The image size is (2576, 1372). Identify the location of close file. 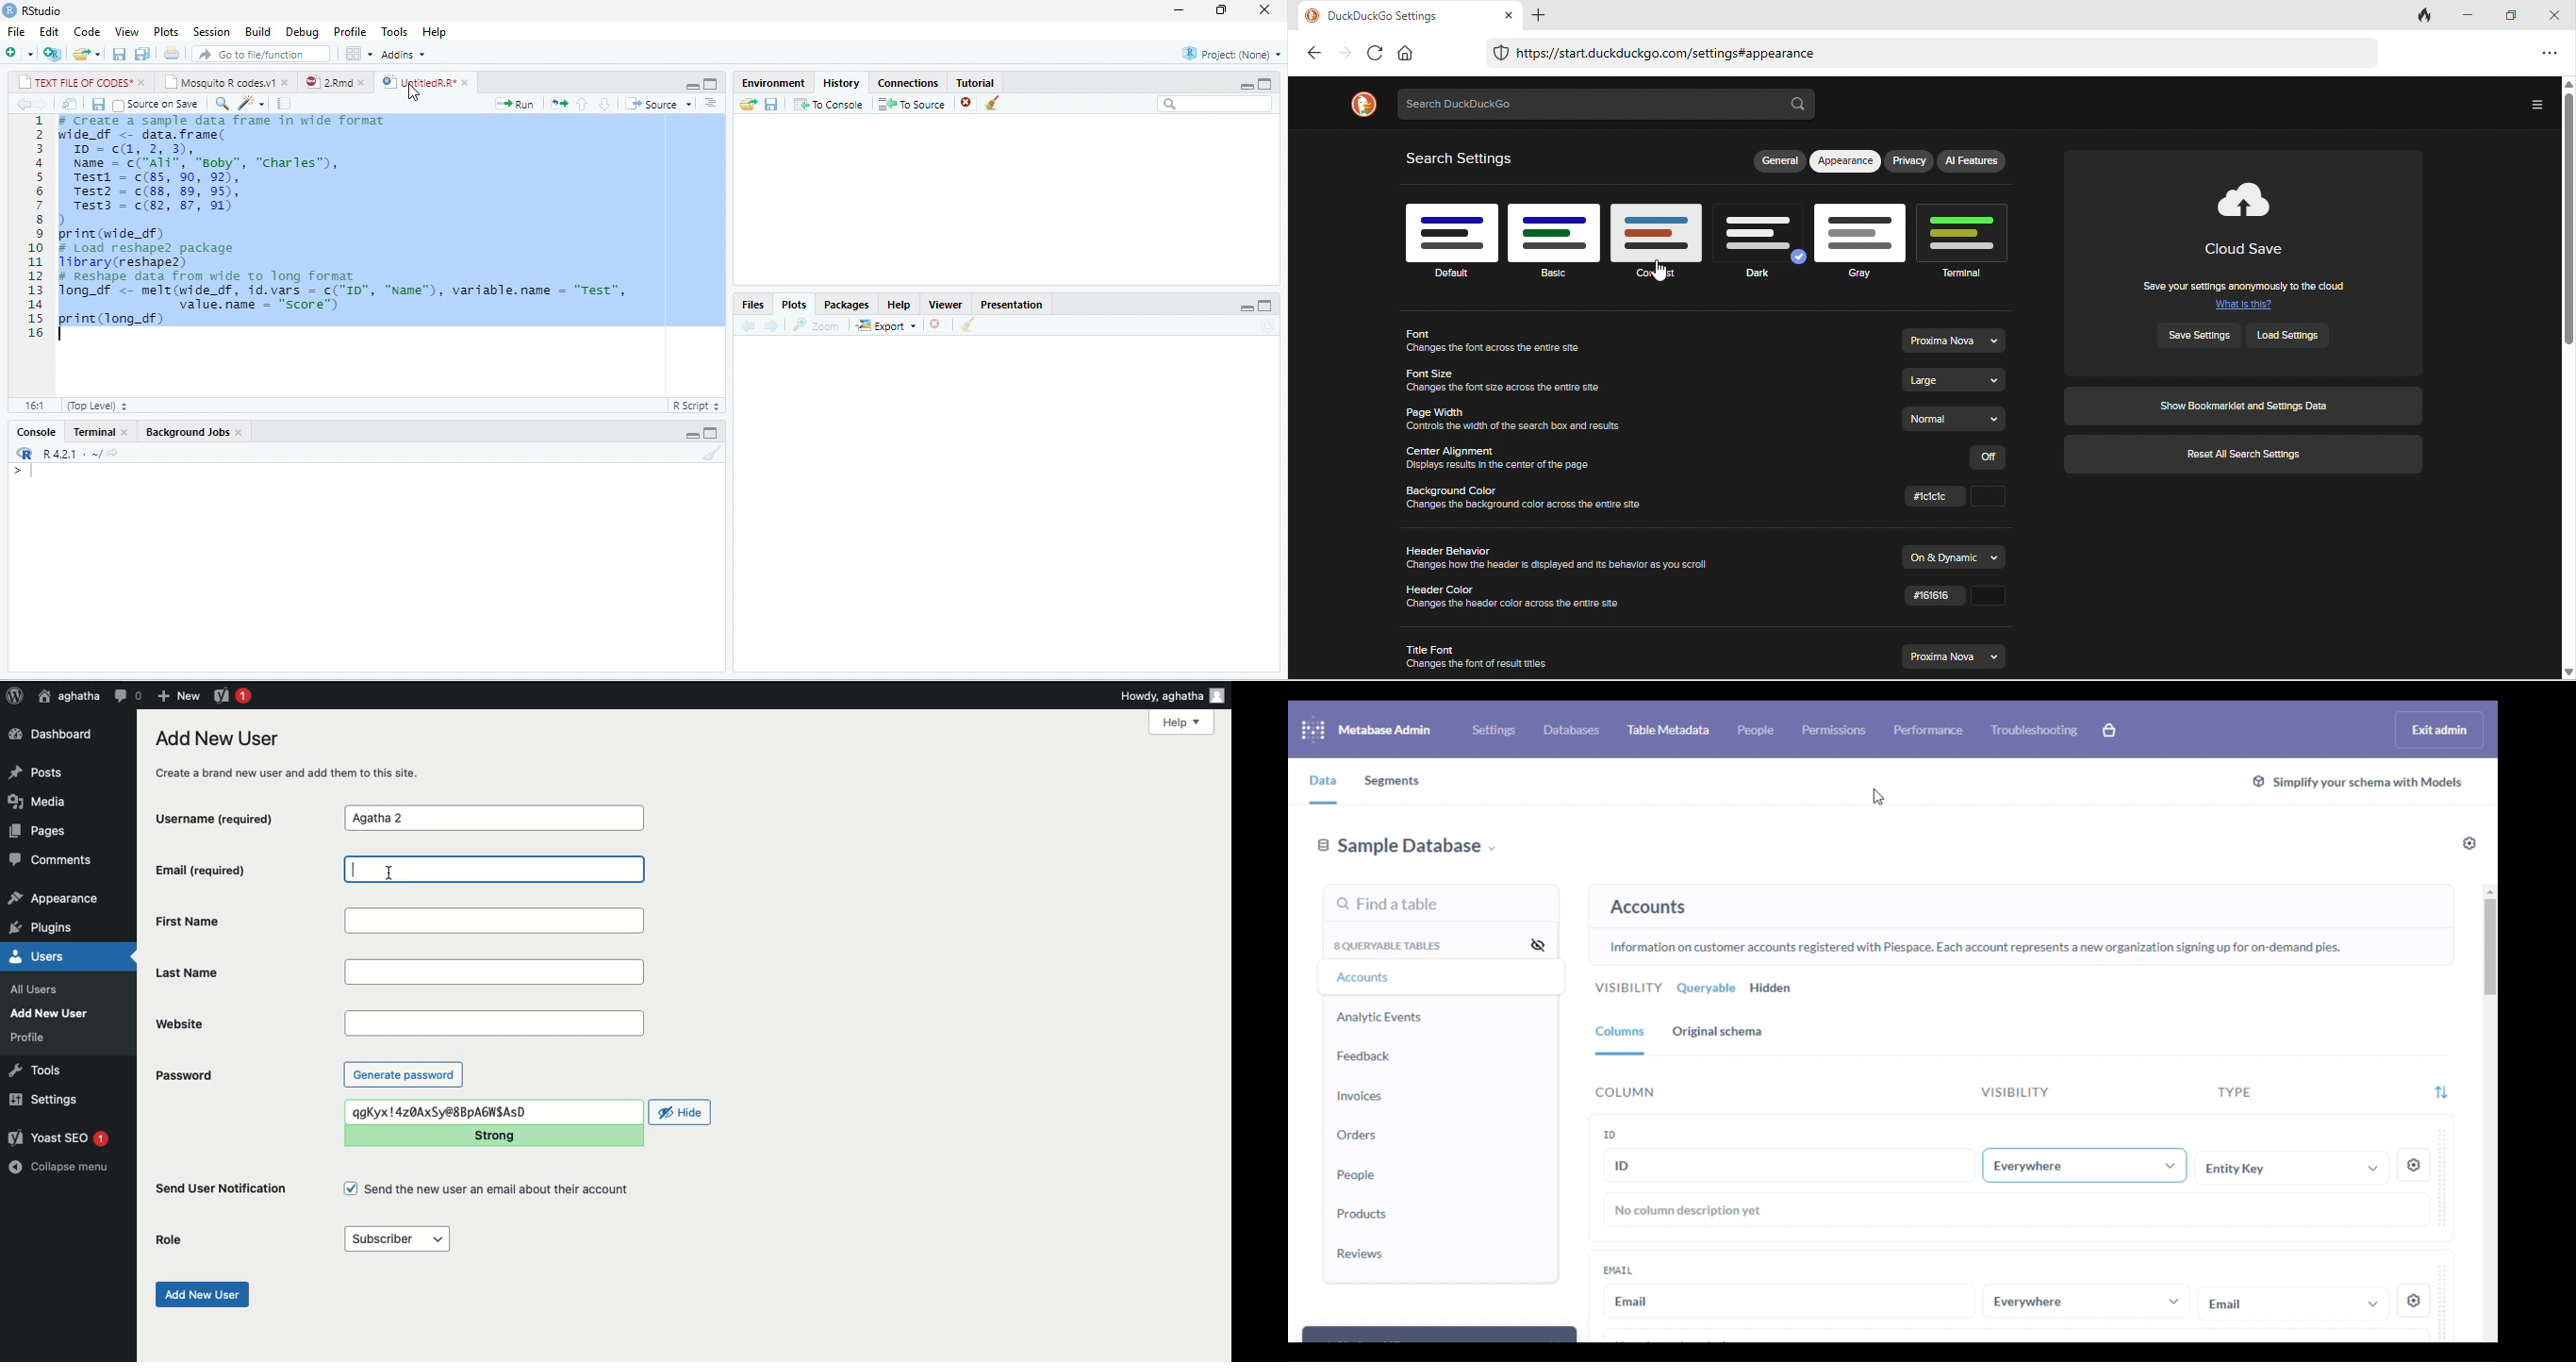
(937, 324).